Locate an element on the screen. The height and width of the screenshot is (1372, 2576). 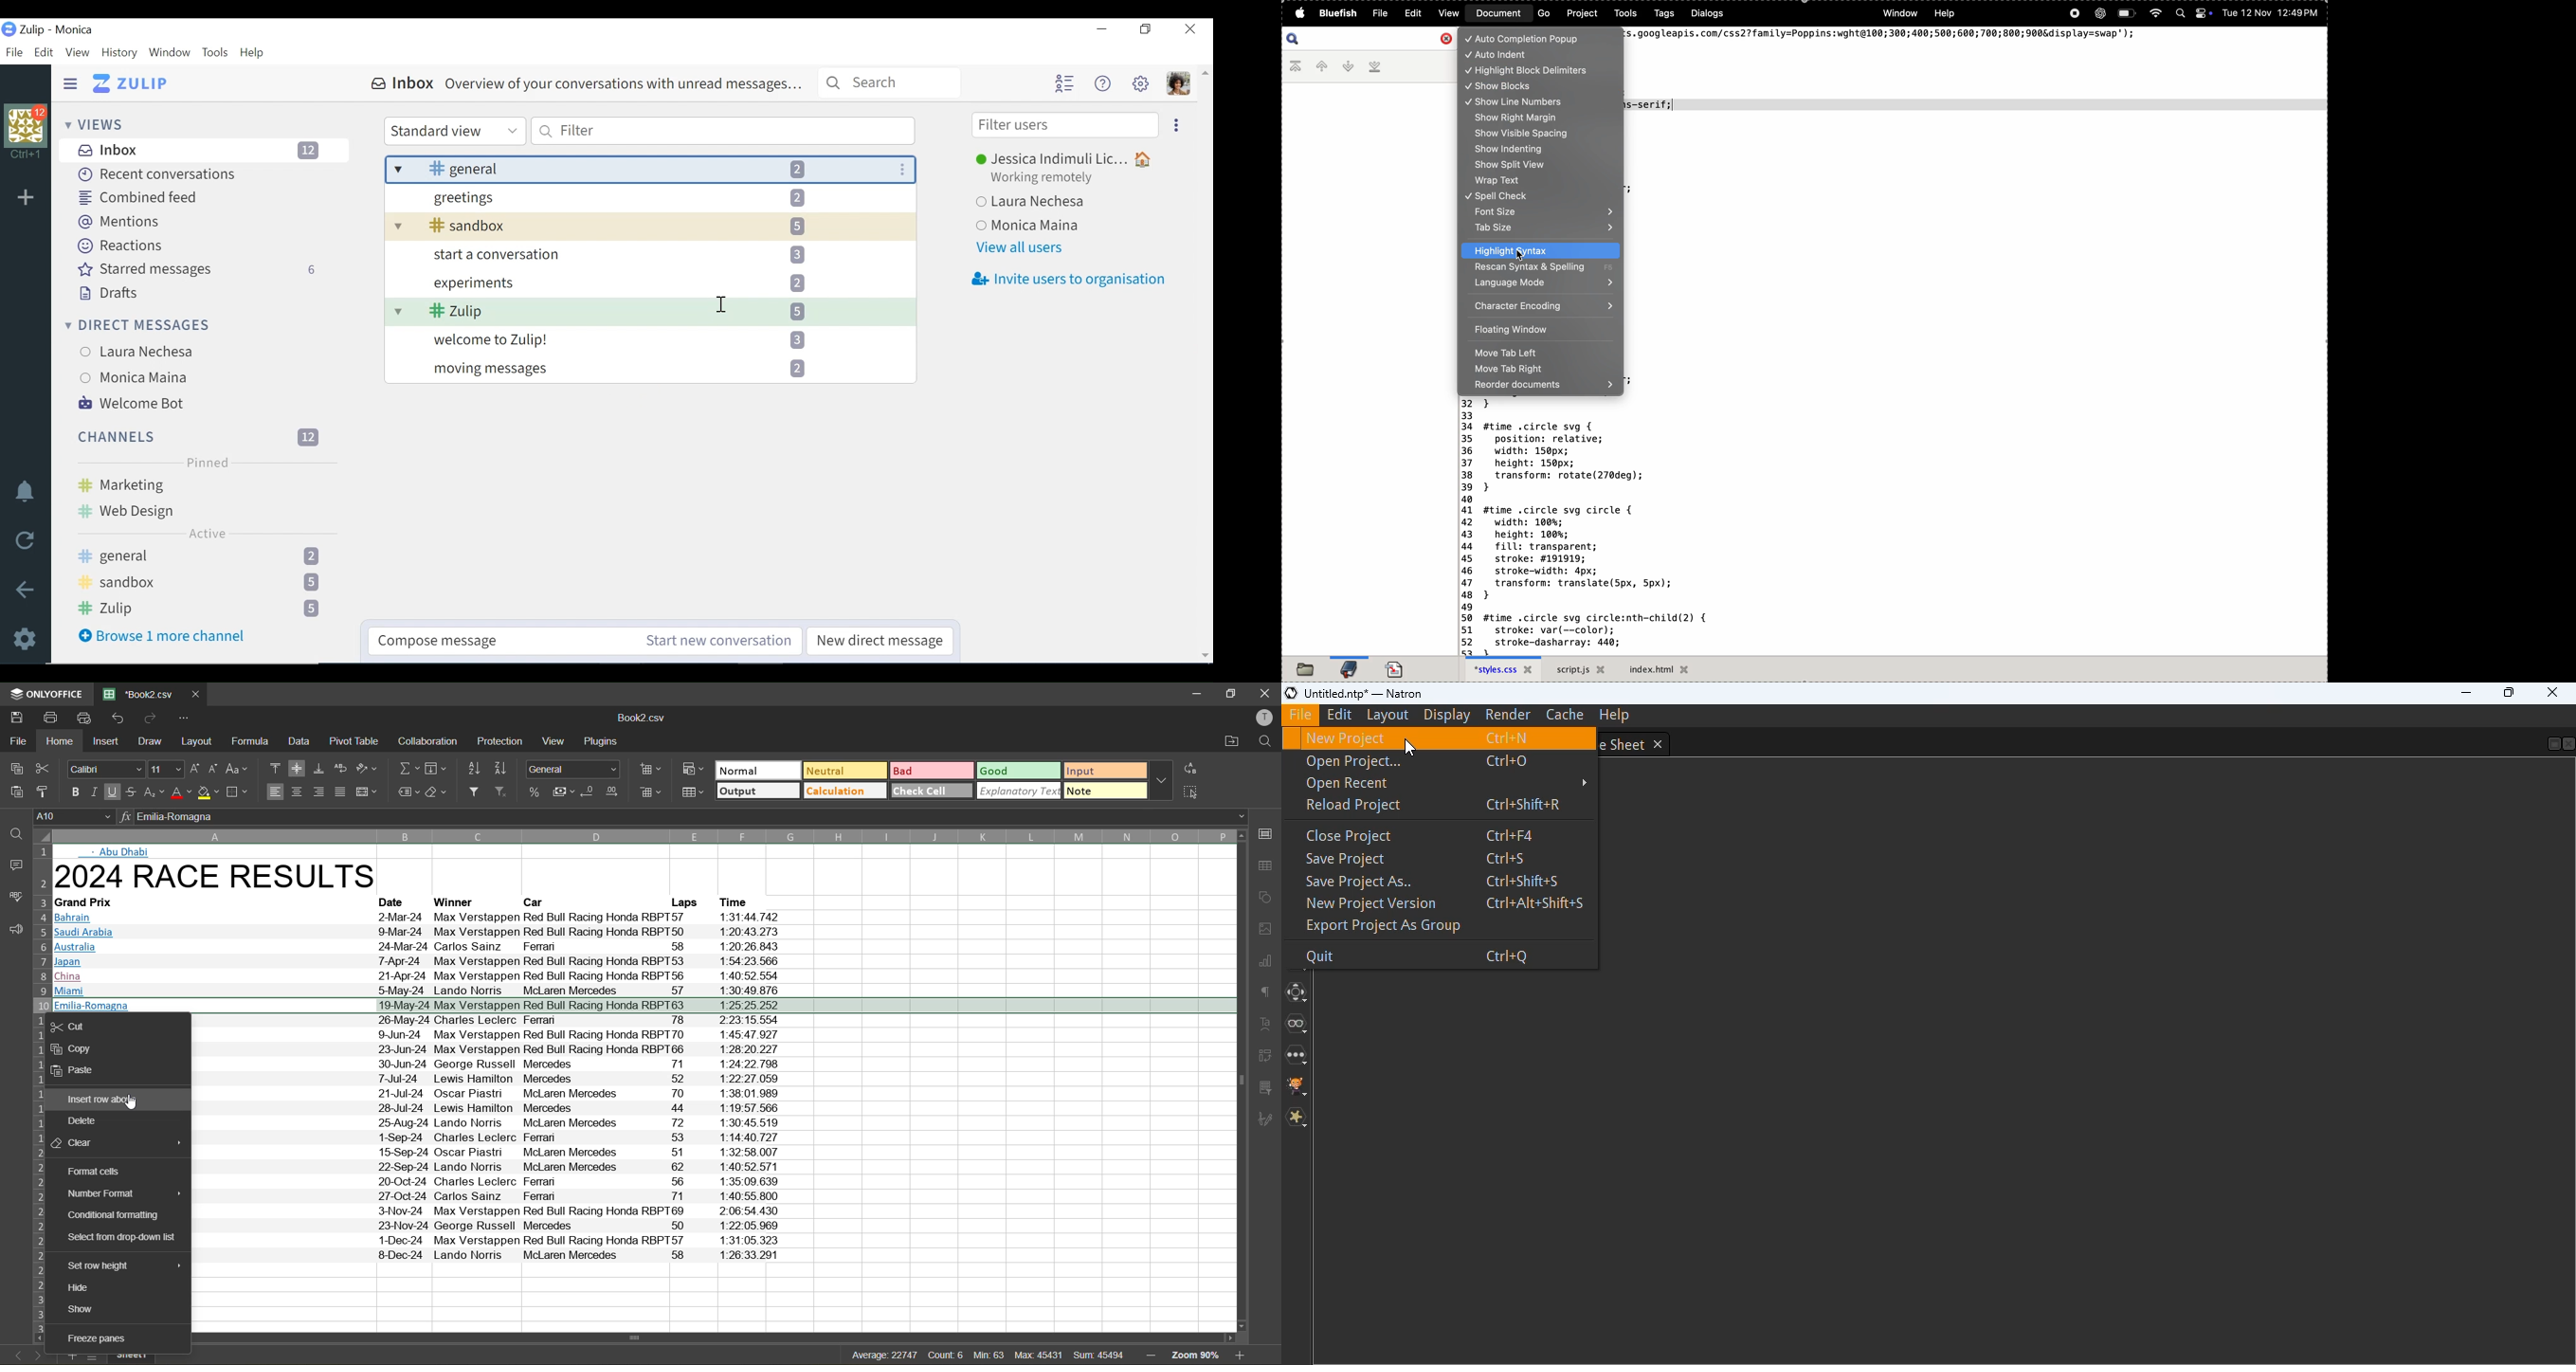
table is located at coordinates (1269, 867).